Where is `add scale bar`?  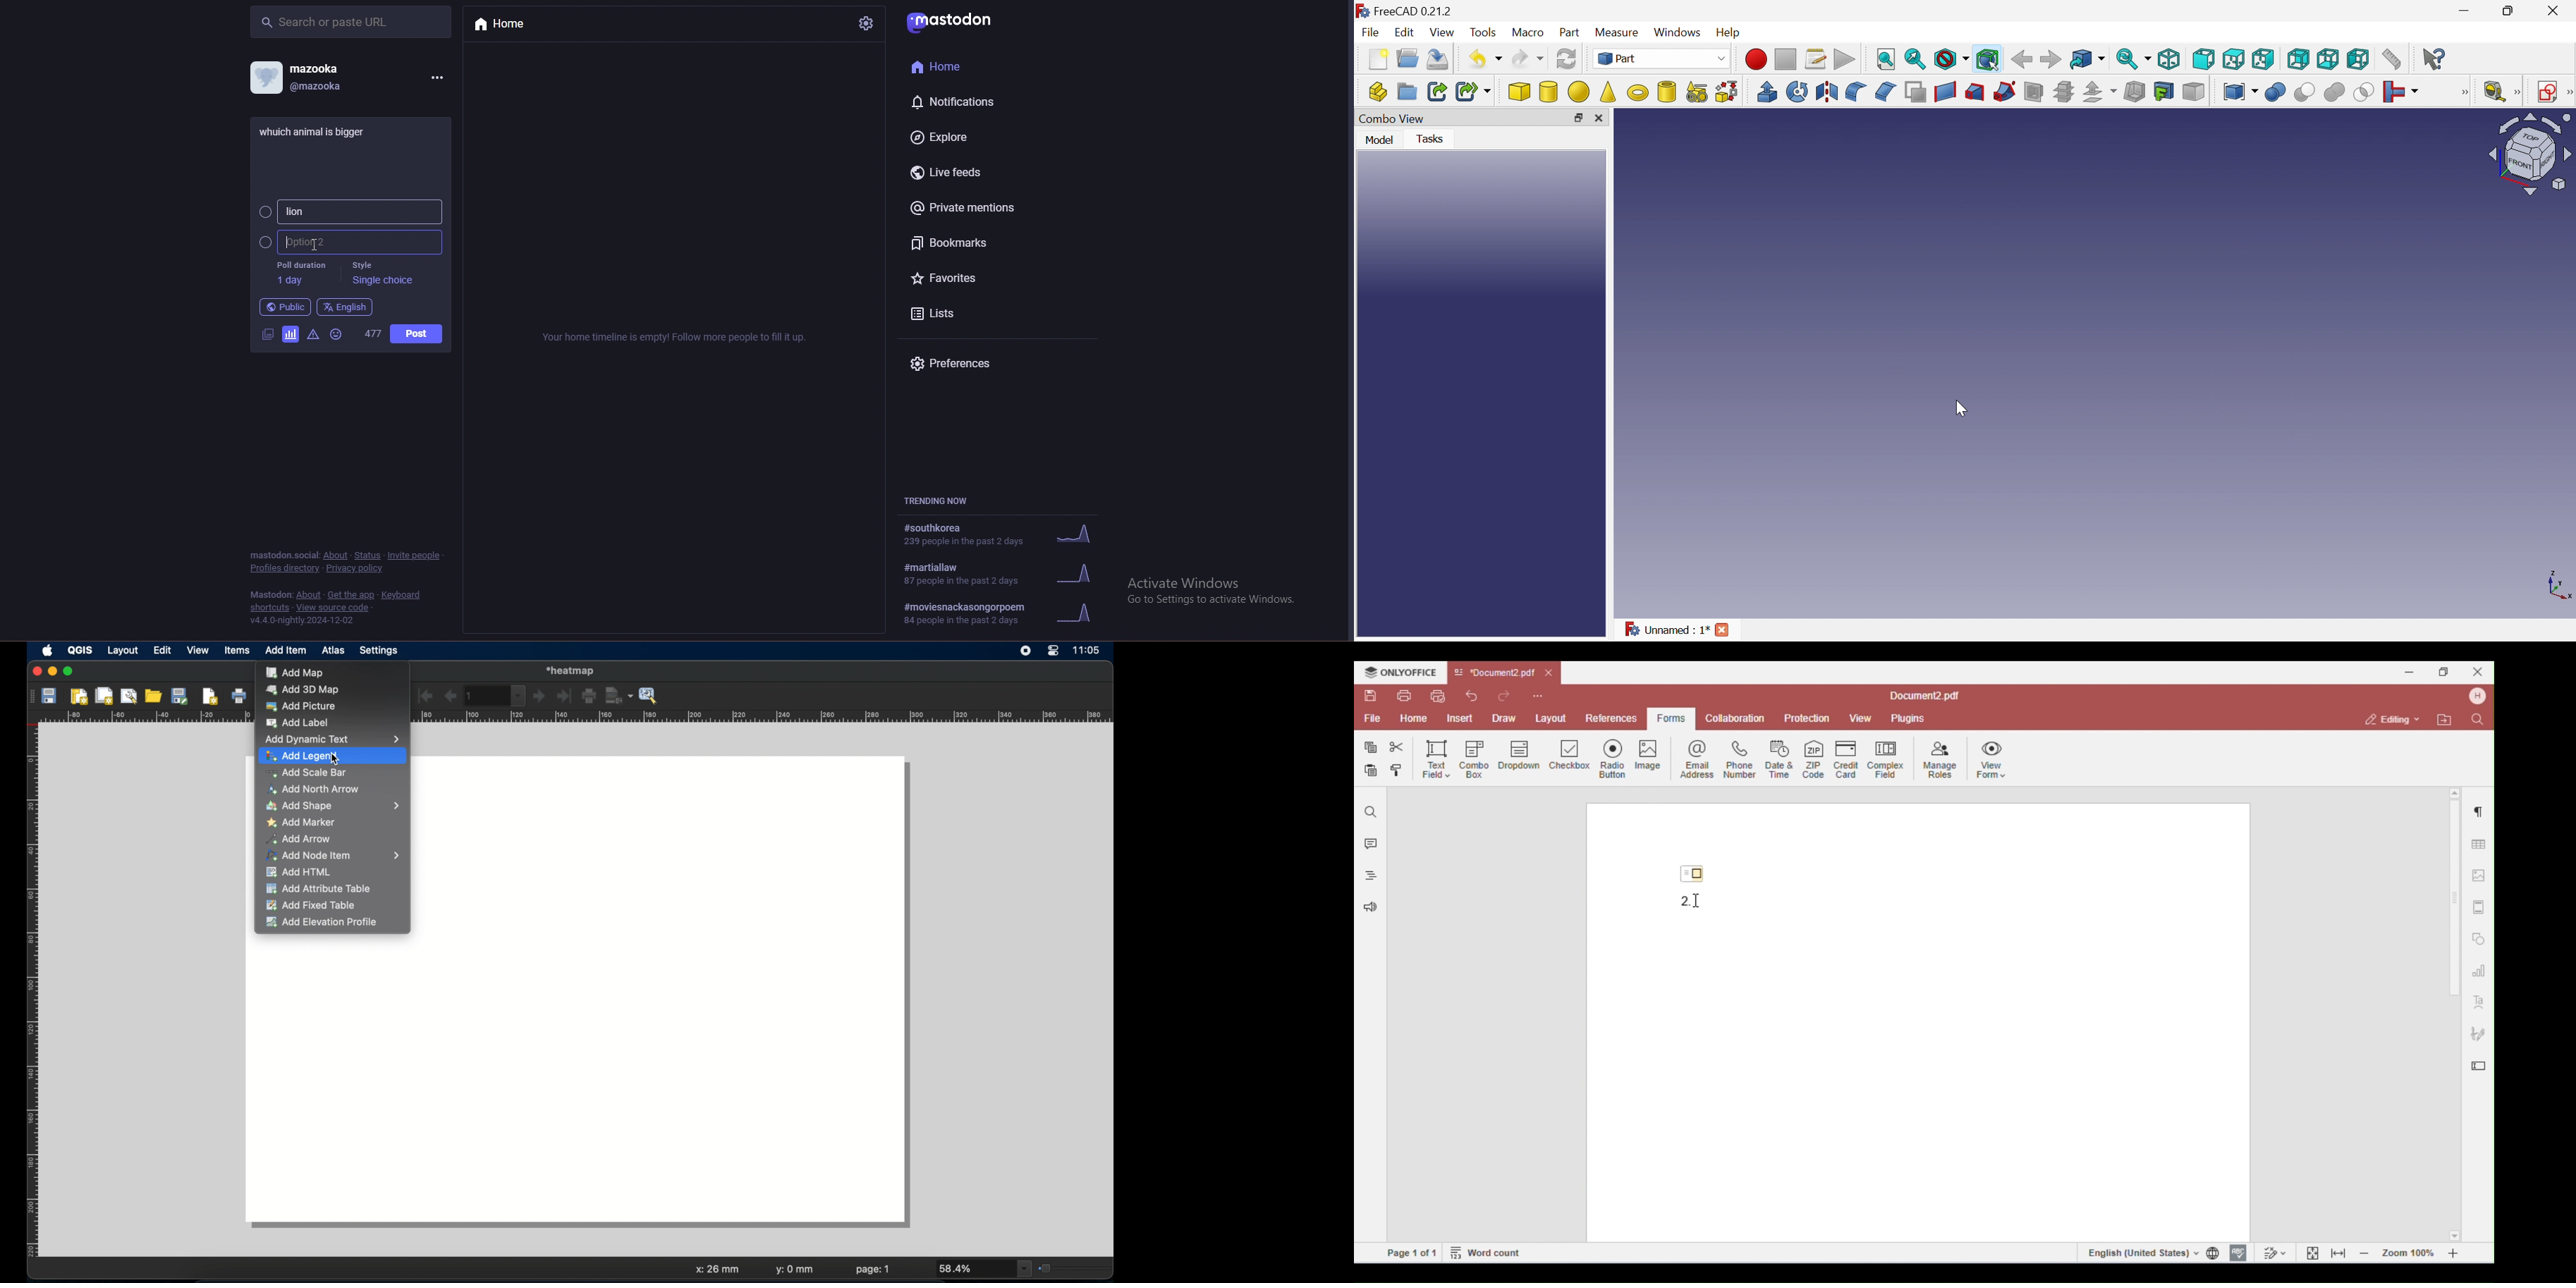 add scale bar is located at coordinates (305, 773).